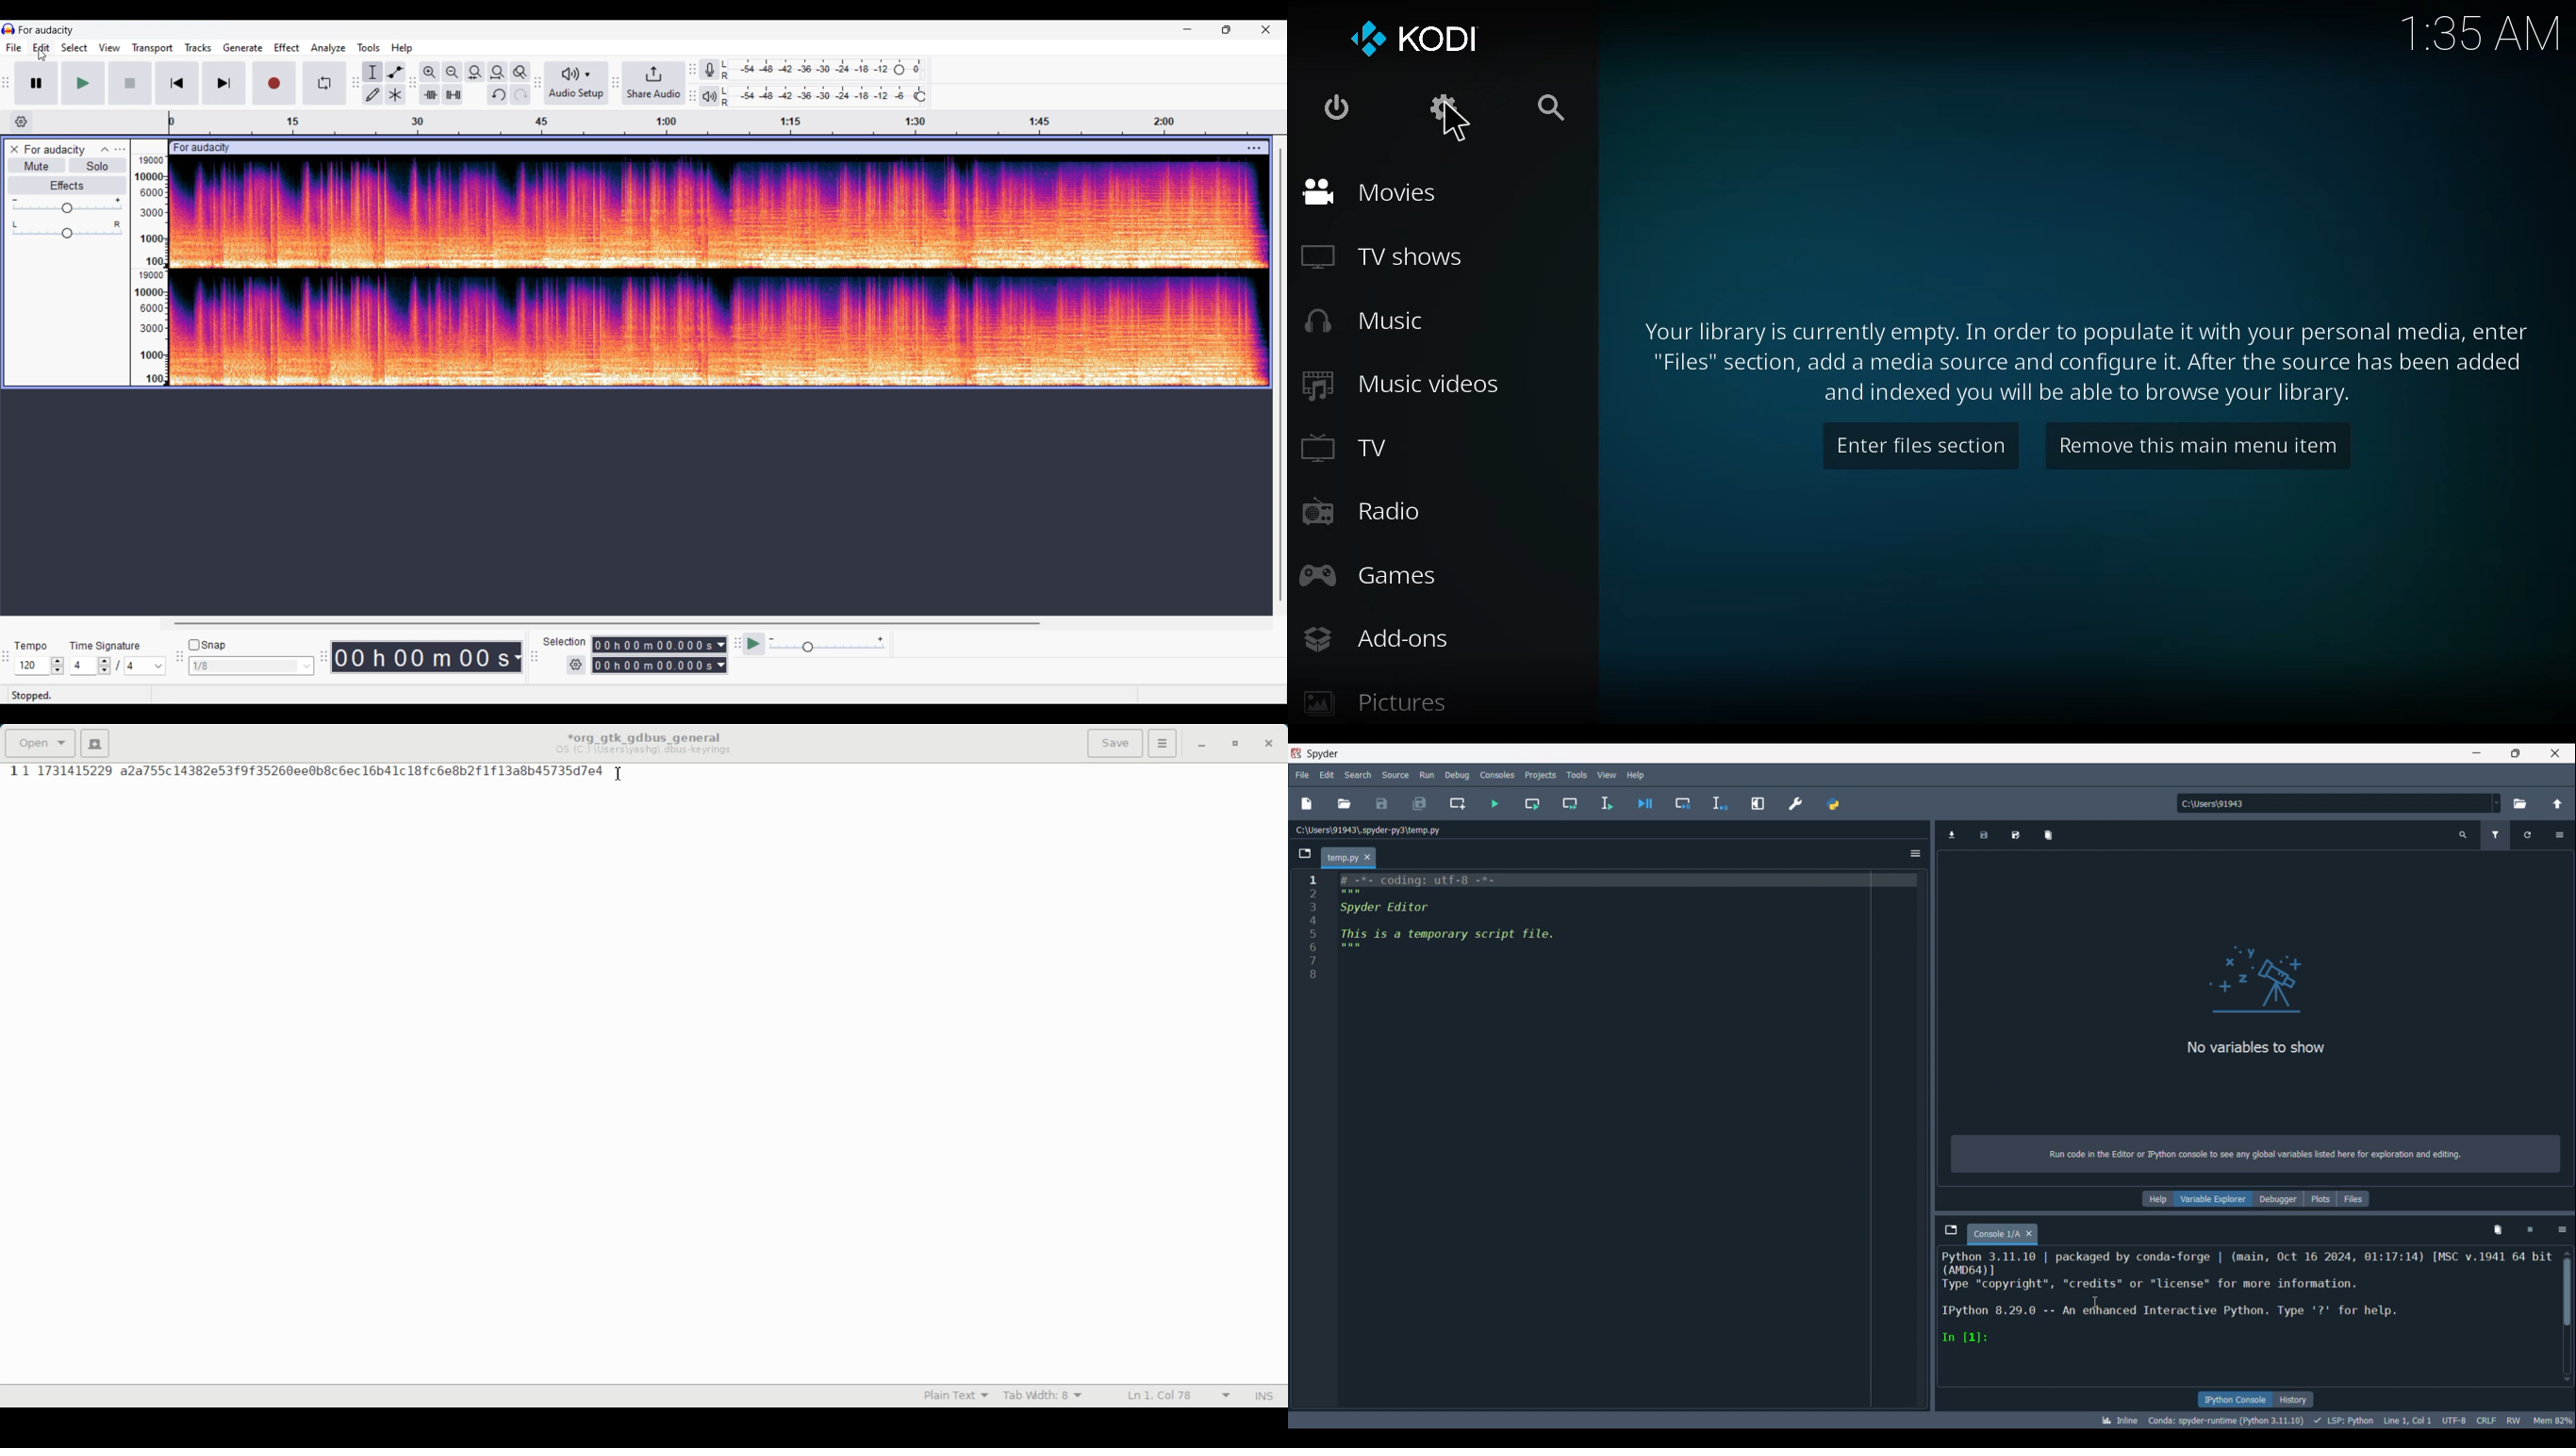  Describe the element at coordinates (1455, 123) in the screenshot. I see `cursor` at that location.